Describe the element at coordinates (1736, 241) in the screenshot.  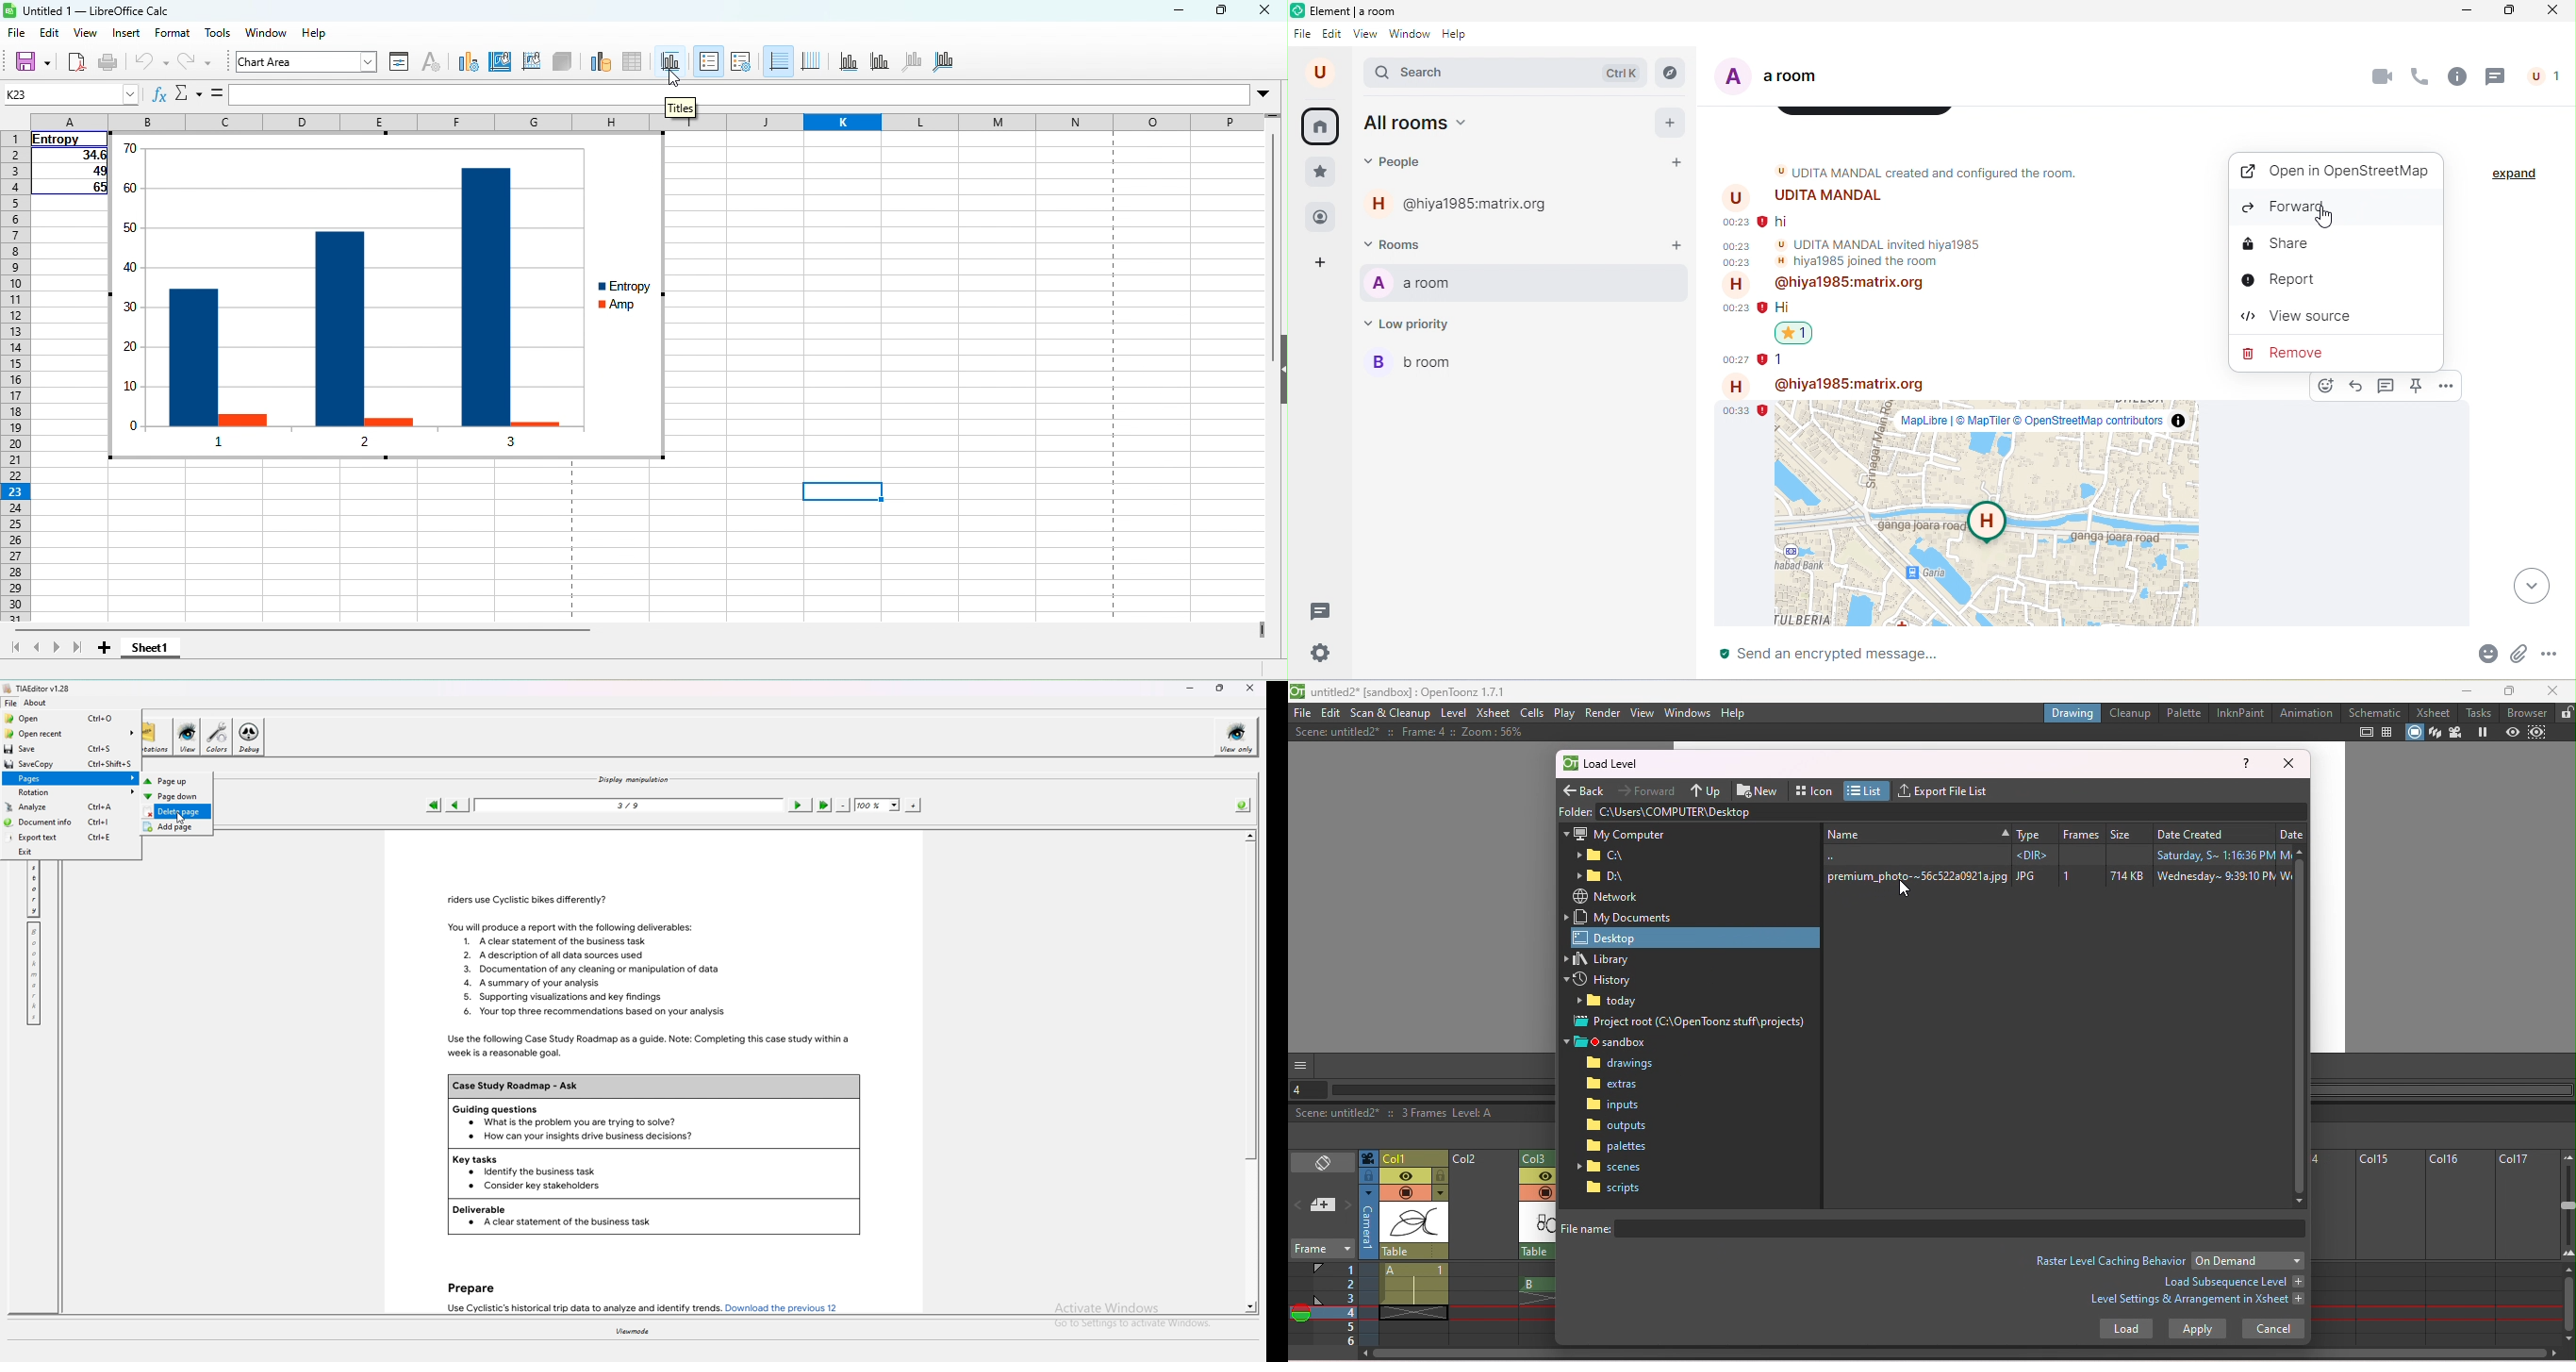
I see `Timestamp of texts` at that location.